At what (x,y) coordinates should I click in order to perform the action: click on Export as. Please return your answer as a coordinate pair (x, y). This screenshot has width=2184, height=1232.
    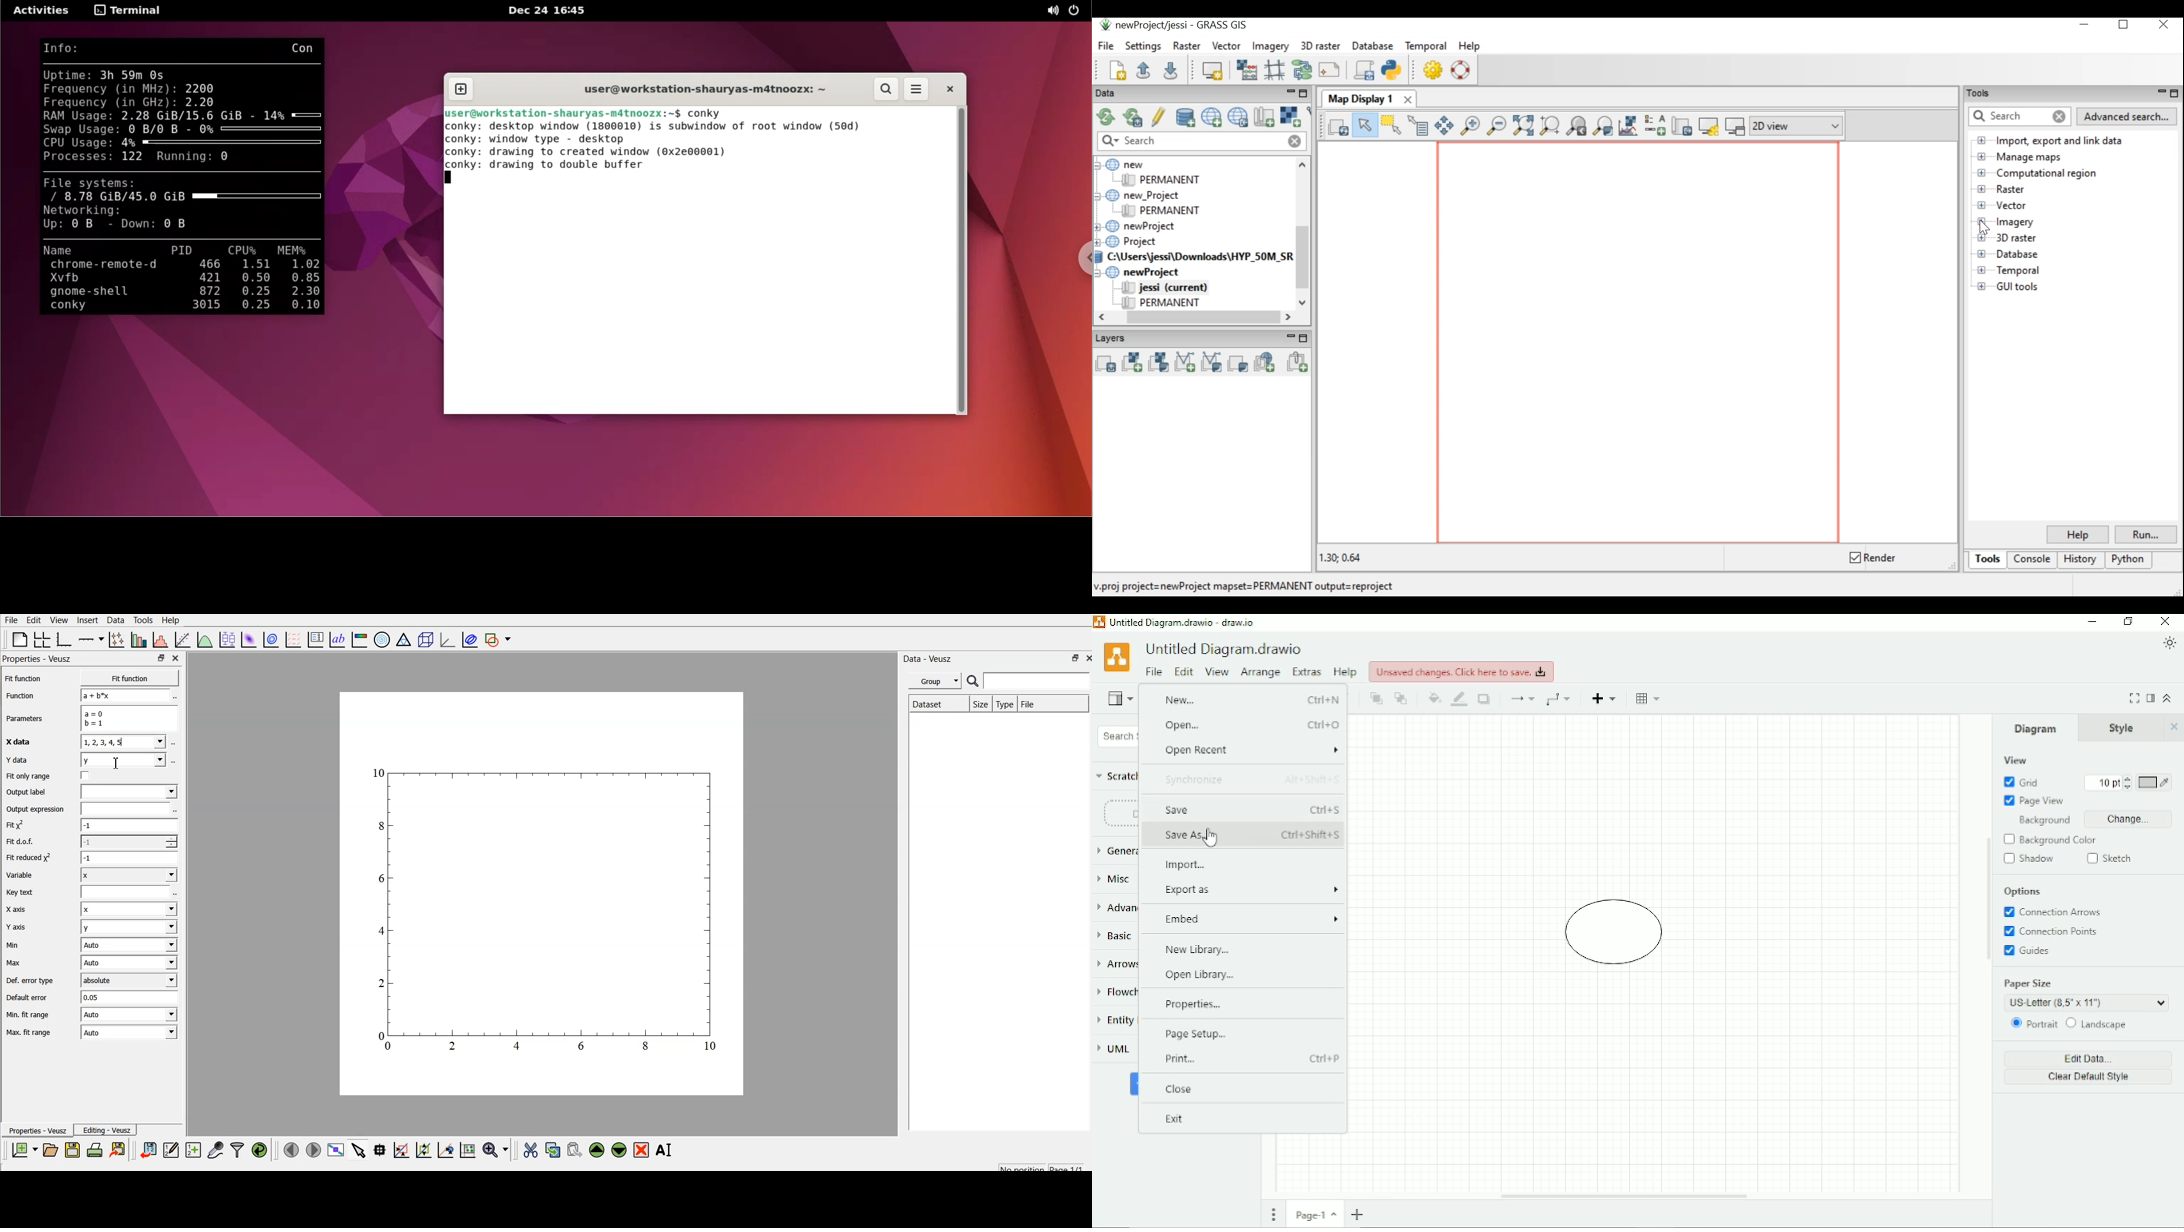
    Looking at the image, I should click on (1250, 889).